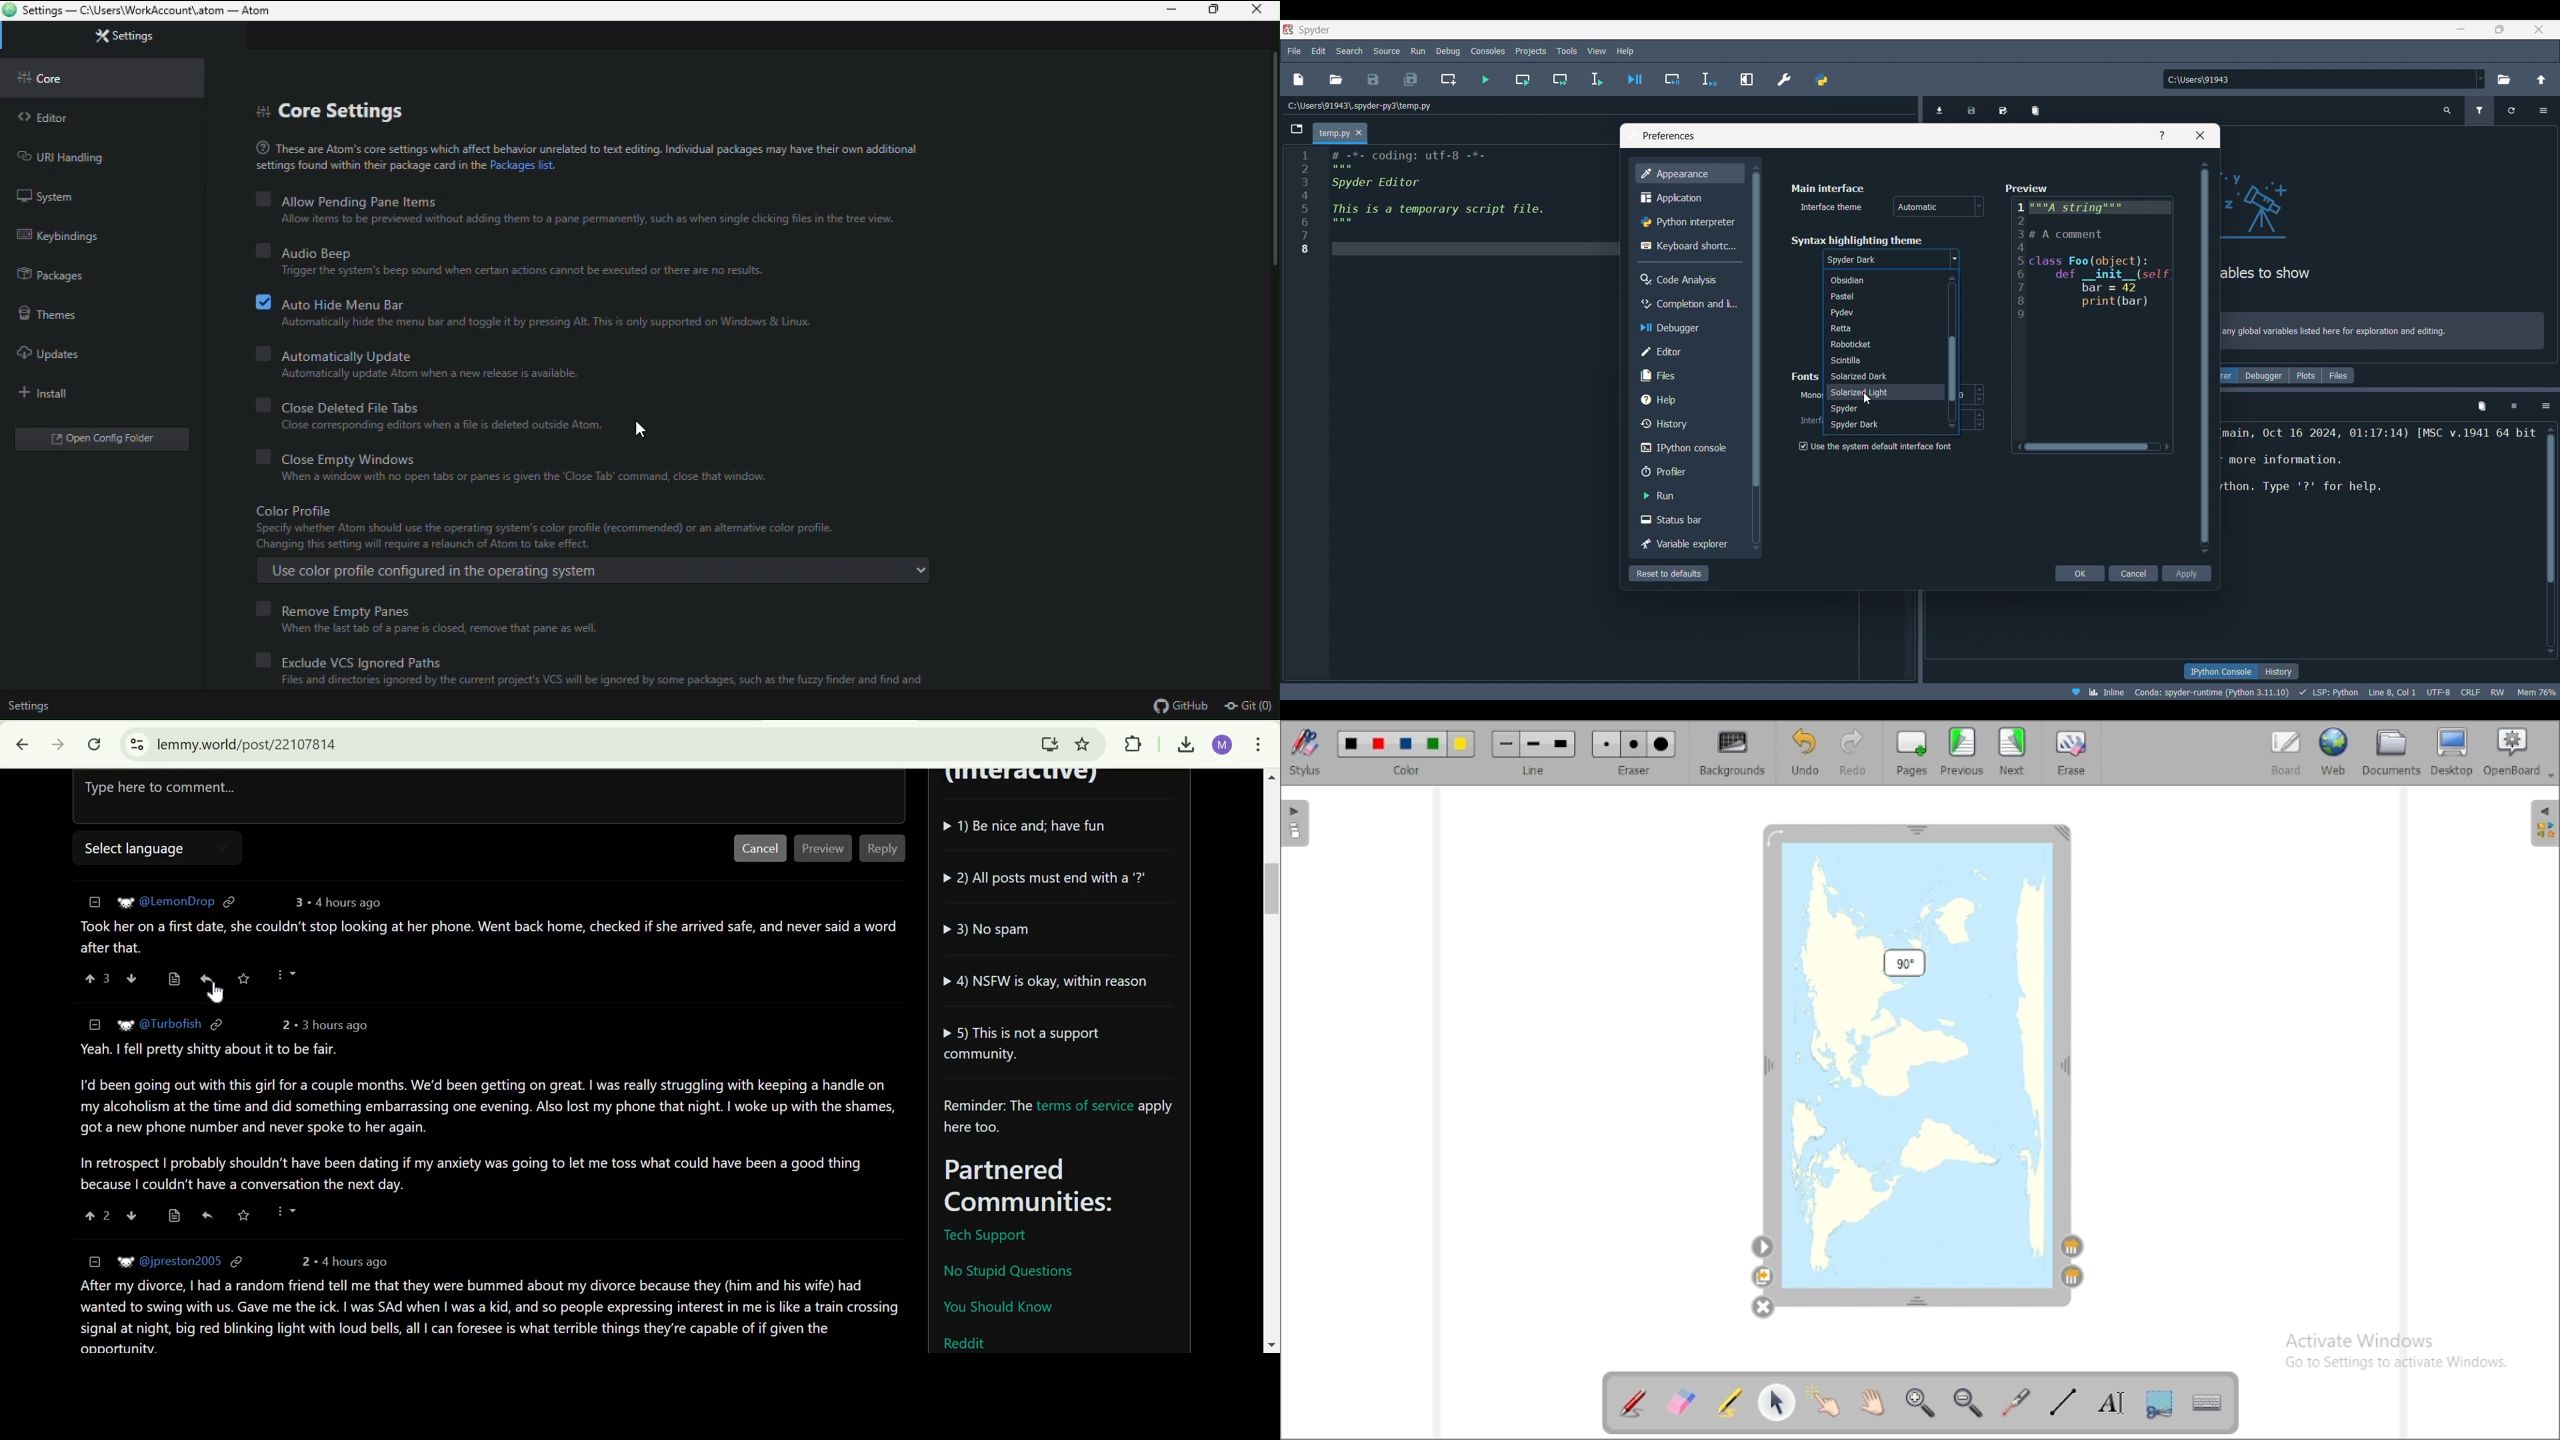  What do you see at coordinates (1669, 136) in the screenshot?
I see `Window title` at bounding box center [1669, 136].